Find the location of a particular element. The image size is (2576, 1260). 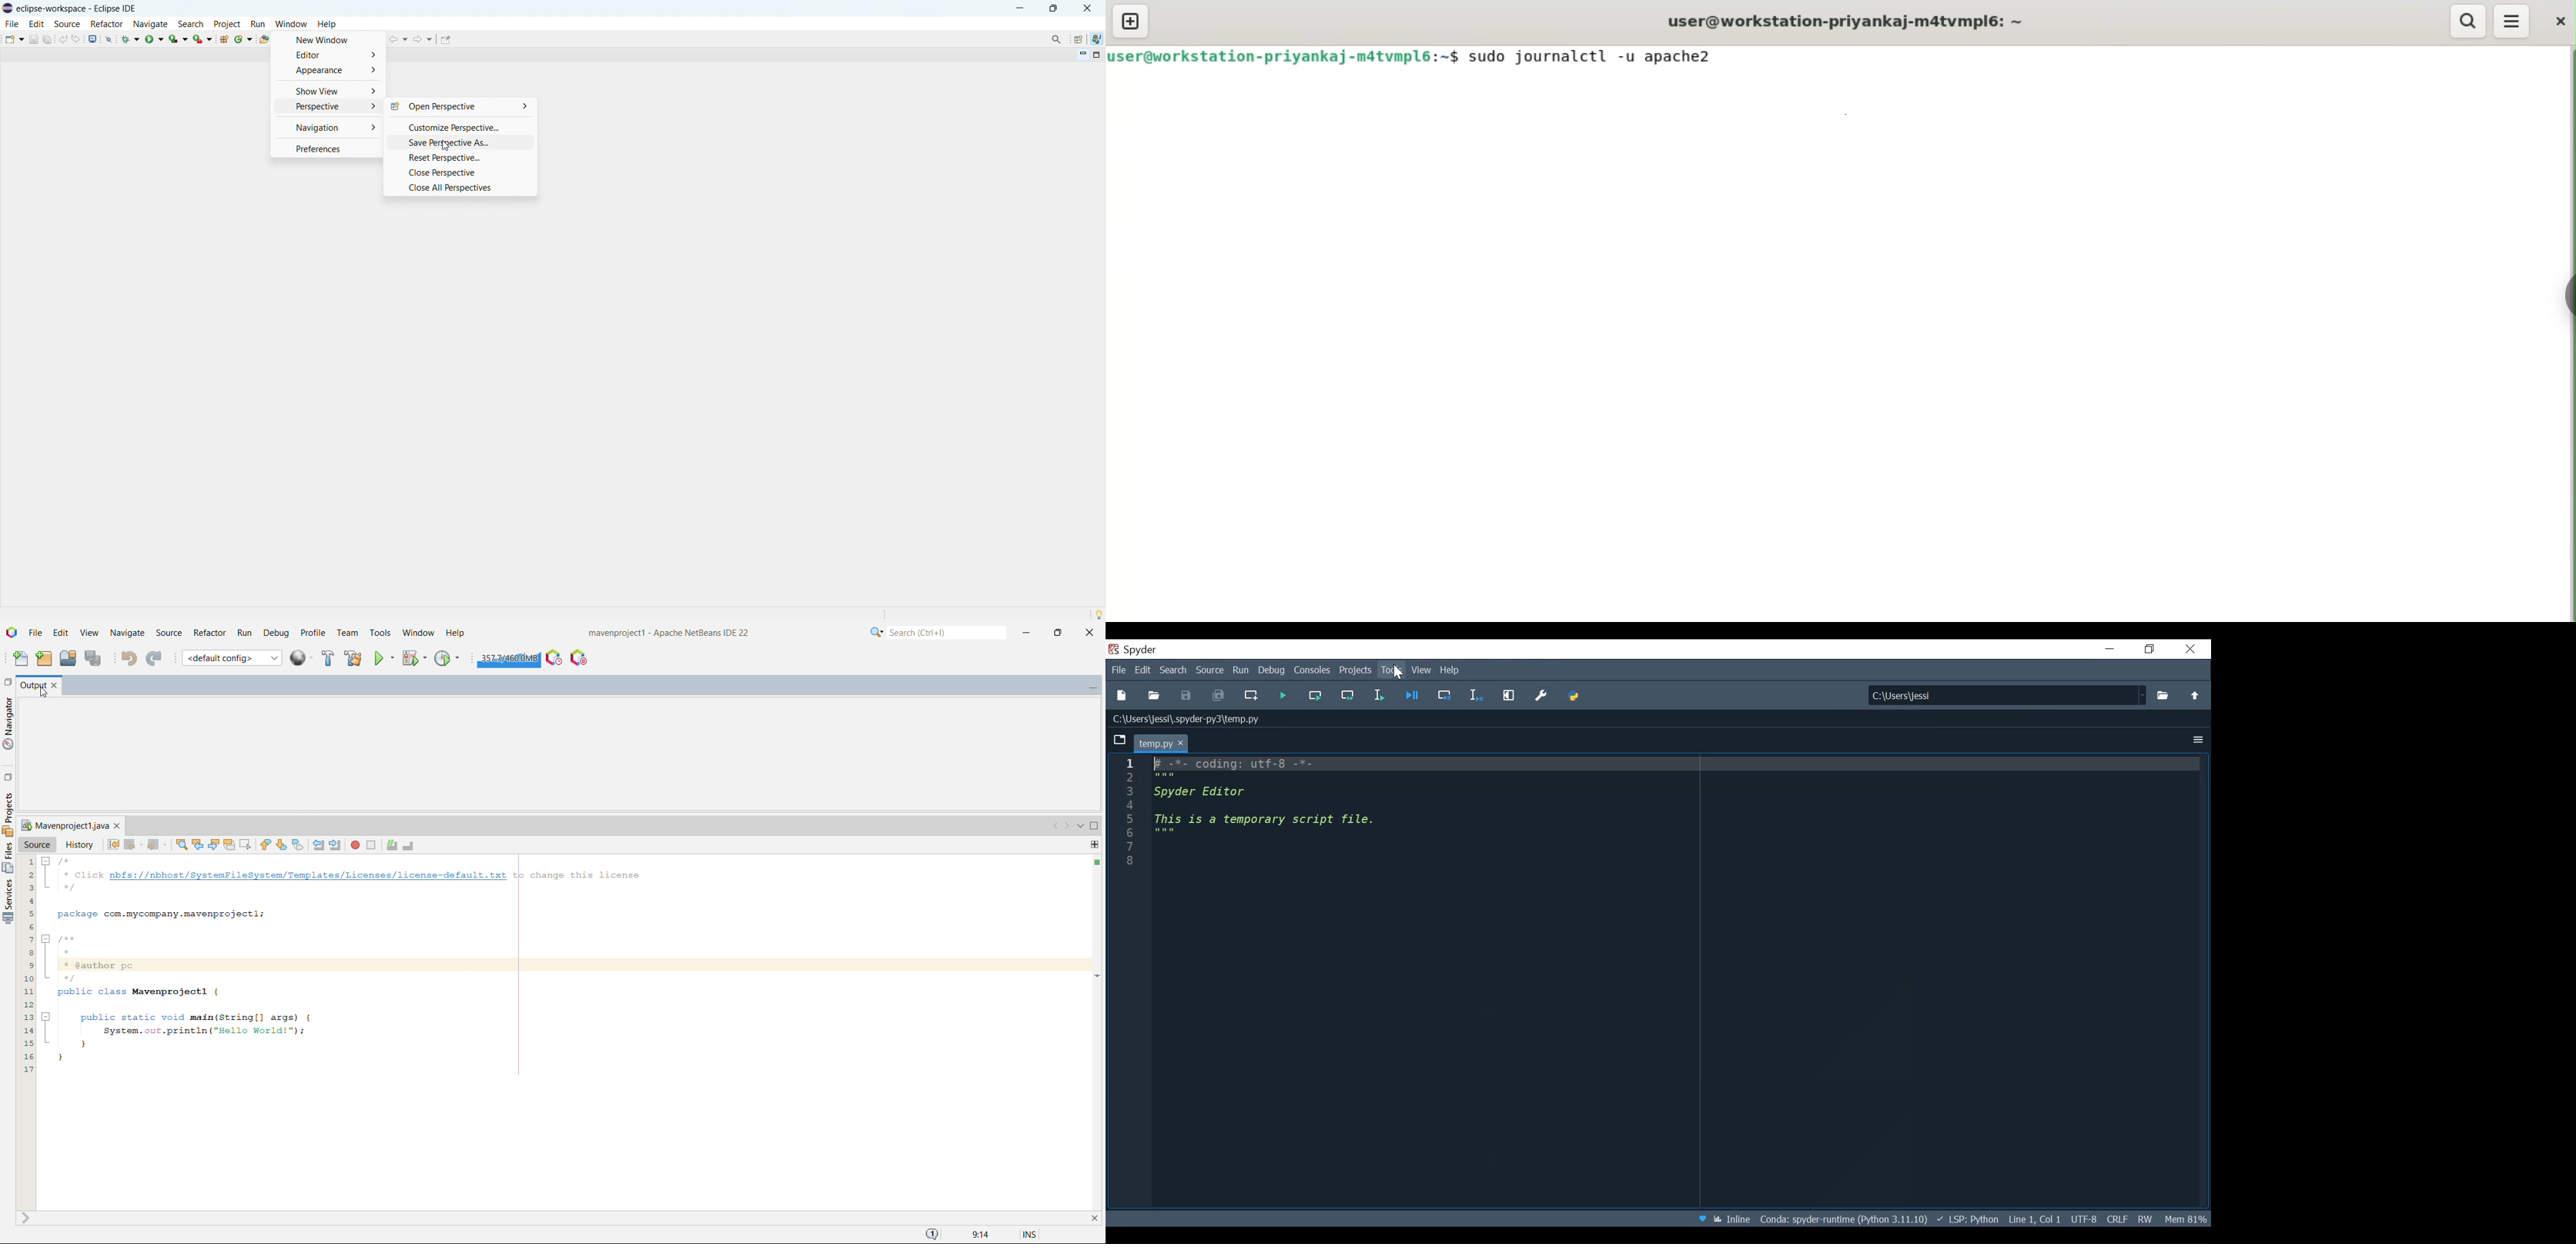

File Encoding is located at coordinates (2083, 1219).